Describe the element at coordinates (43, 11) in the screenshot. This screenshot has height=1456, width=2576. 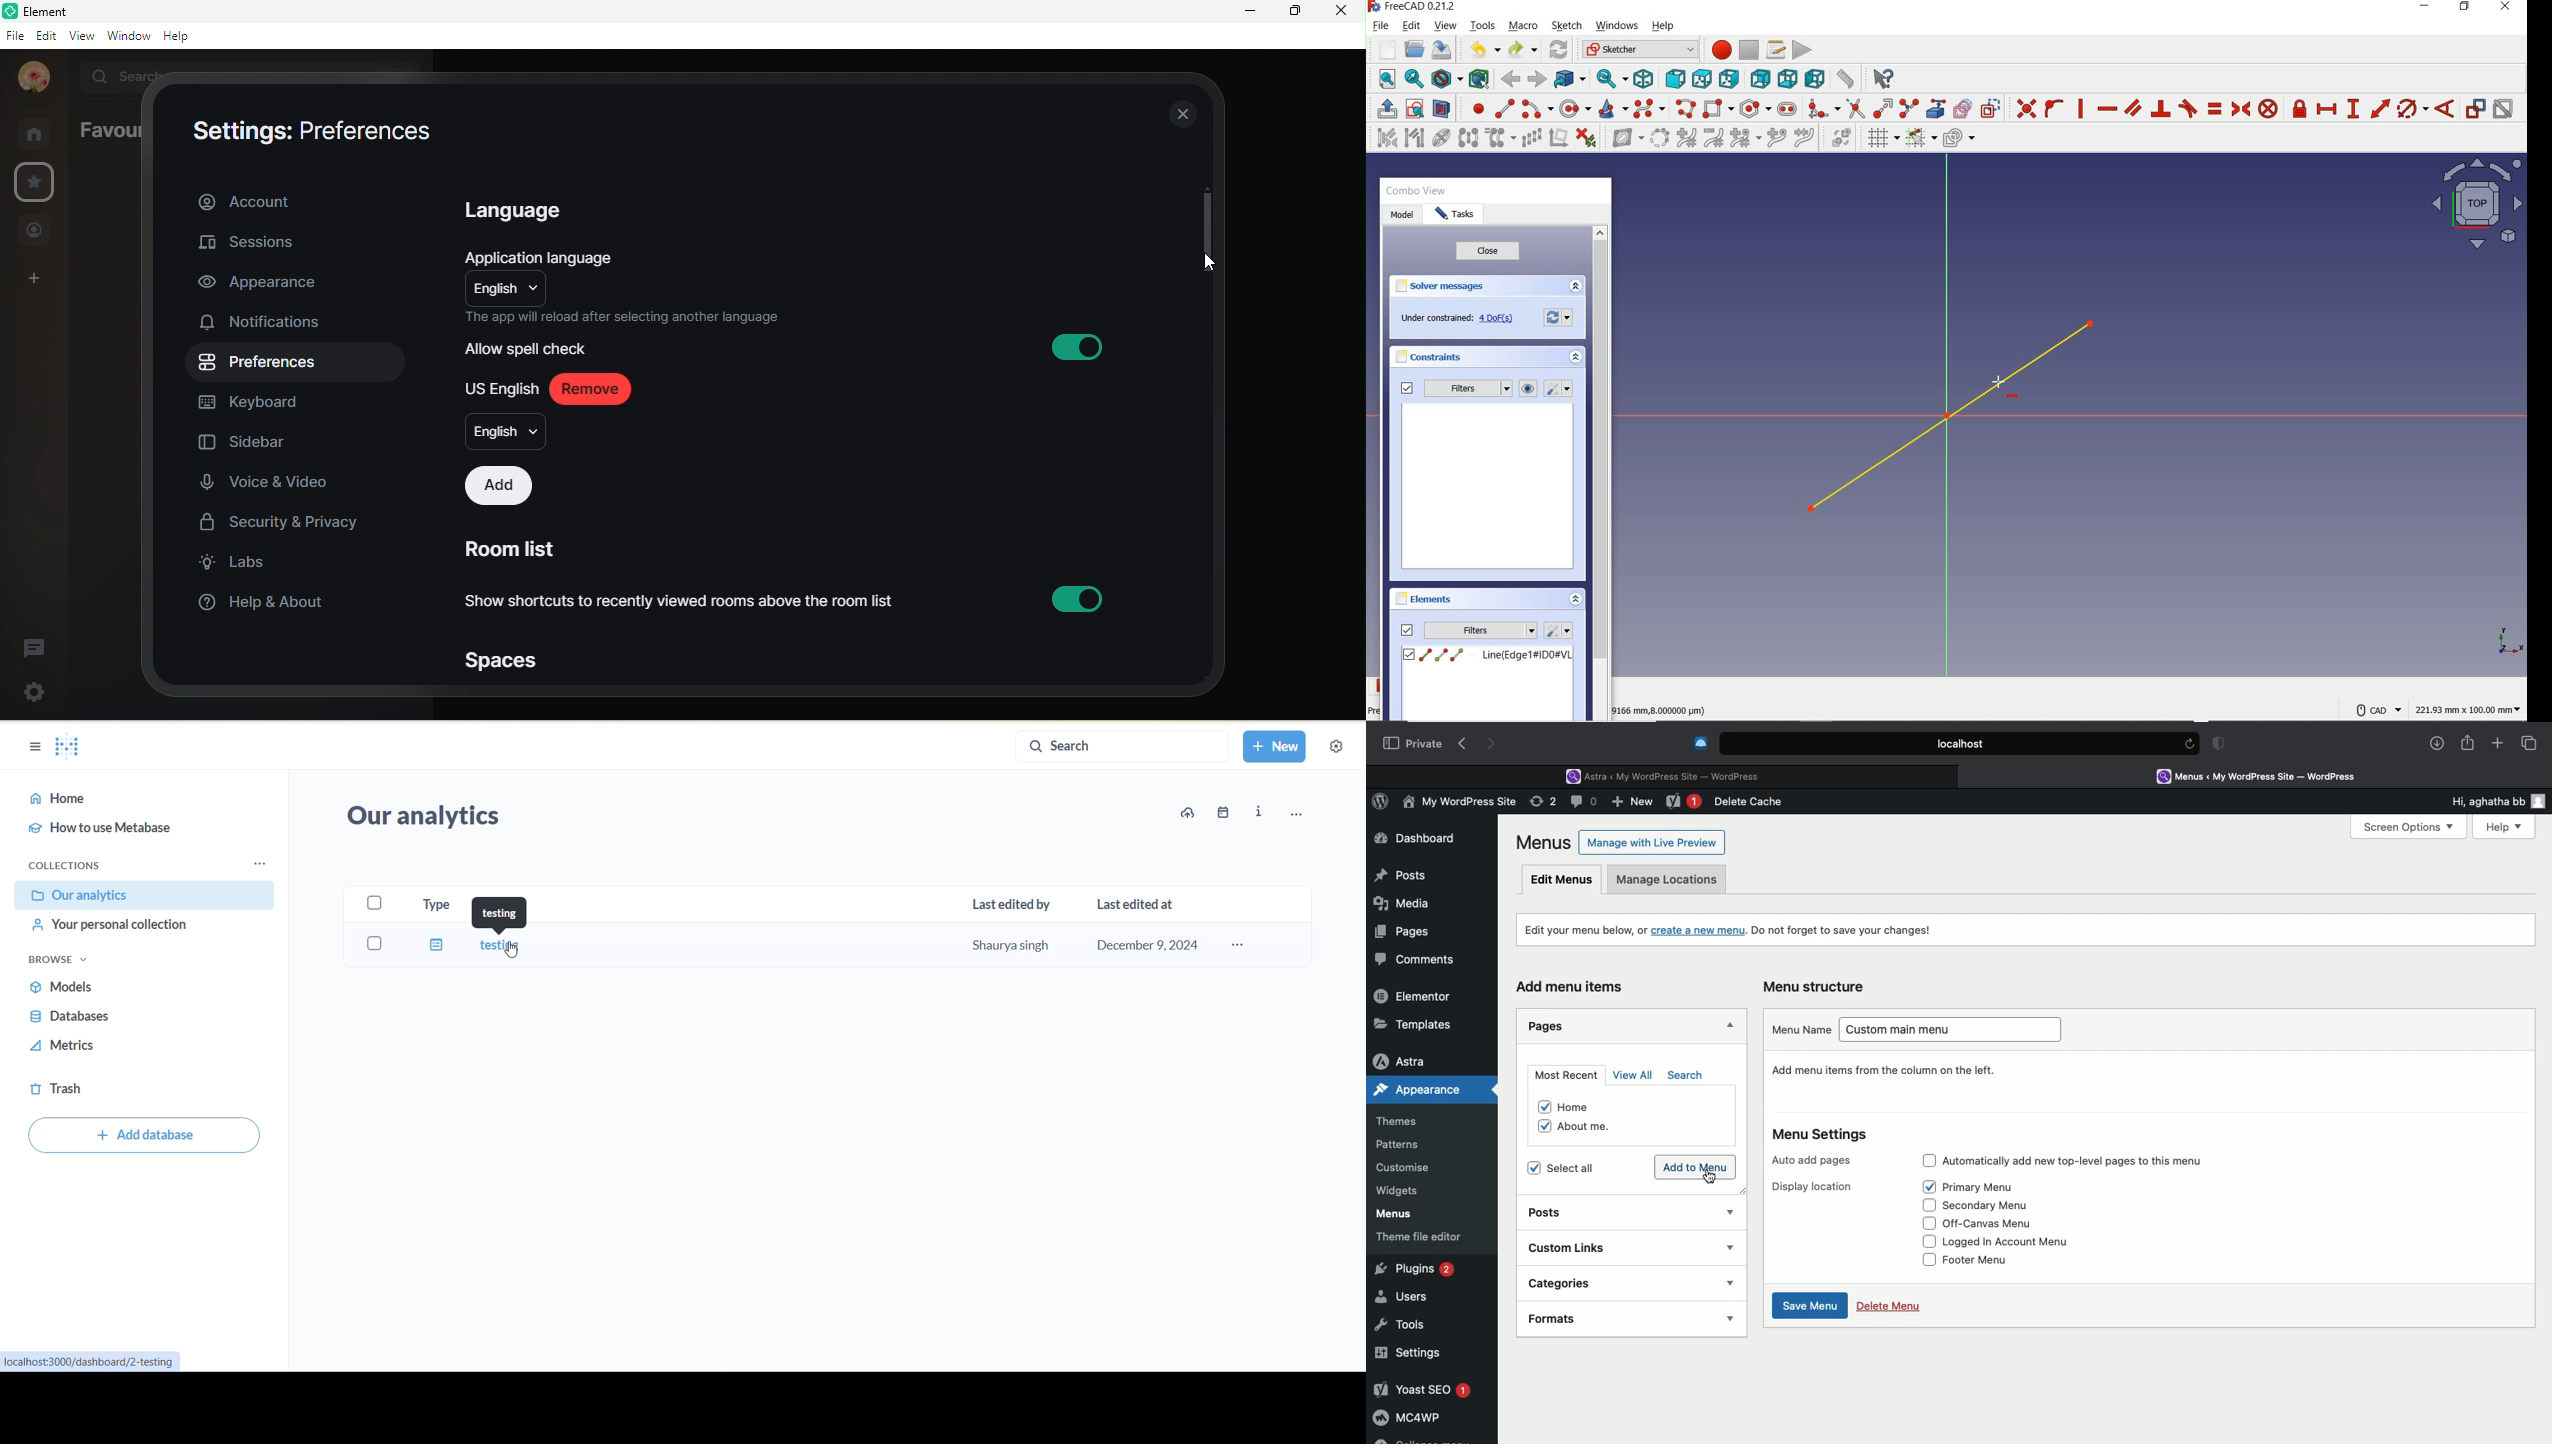
I see `Element` at that location.